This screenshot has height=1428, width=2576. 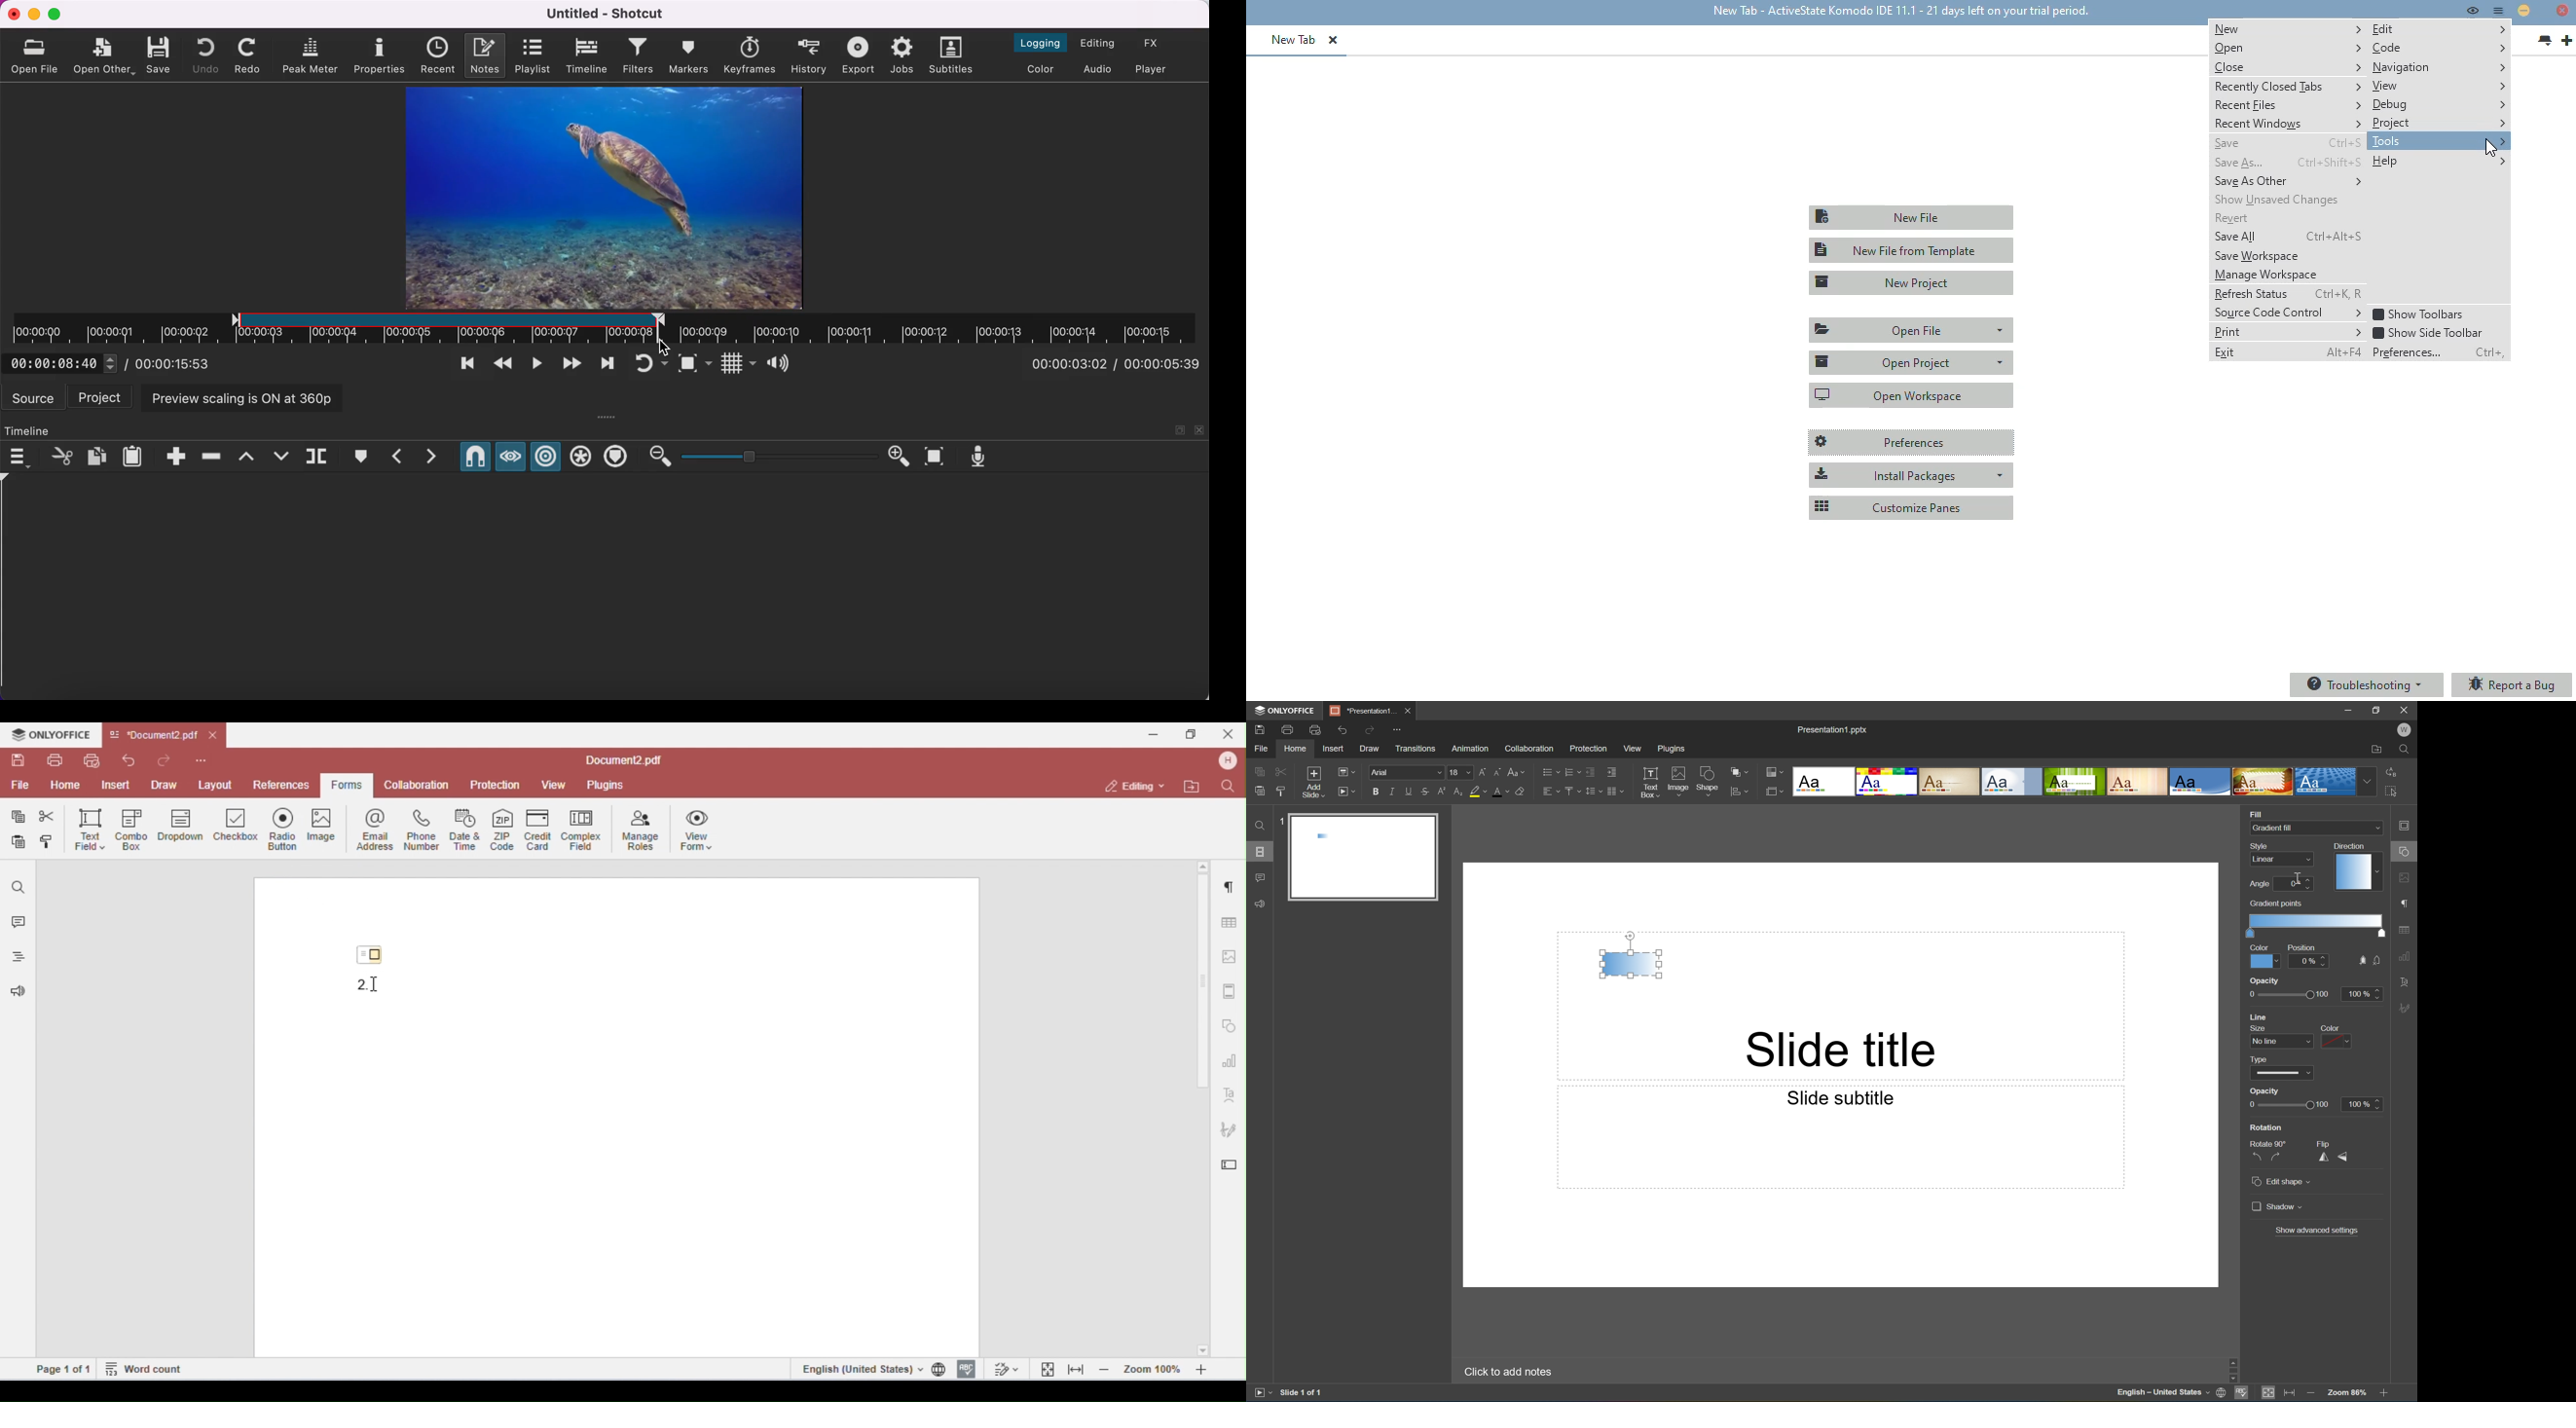 What do you see at coordinates (779, 363) in the screenshot?
I see `` at bounding box center [779, 363].